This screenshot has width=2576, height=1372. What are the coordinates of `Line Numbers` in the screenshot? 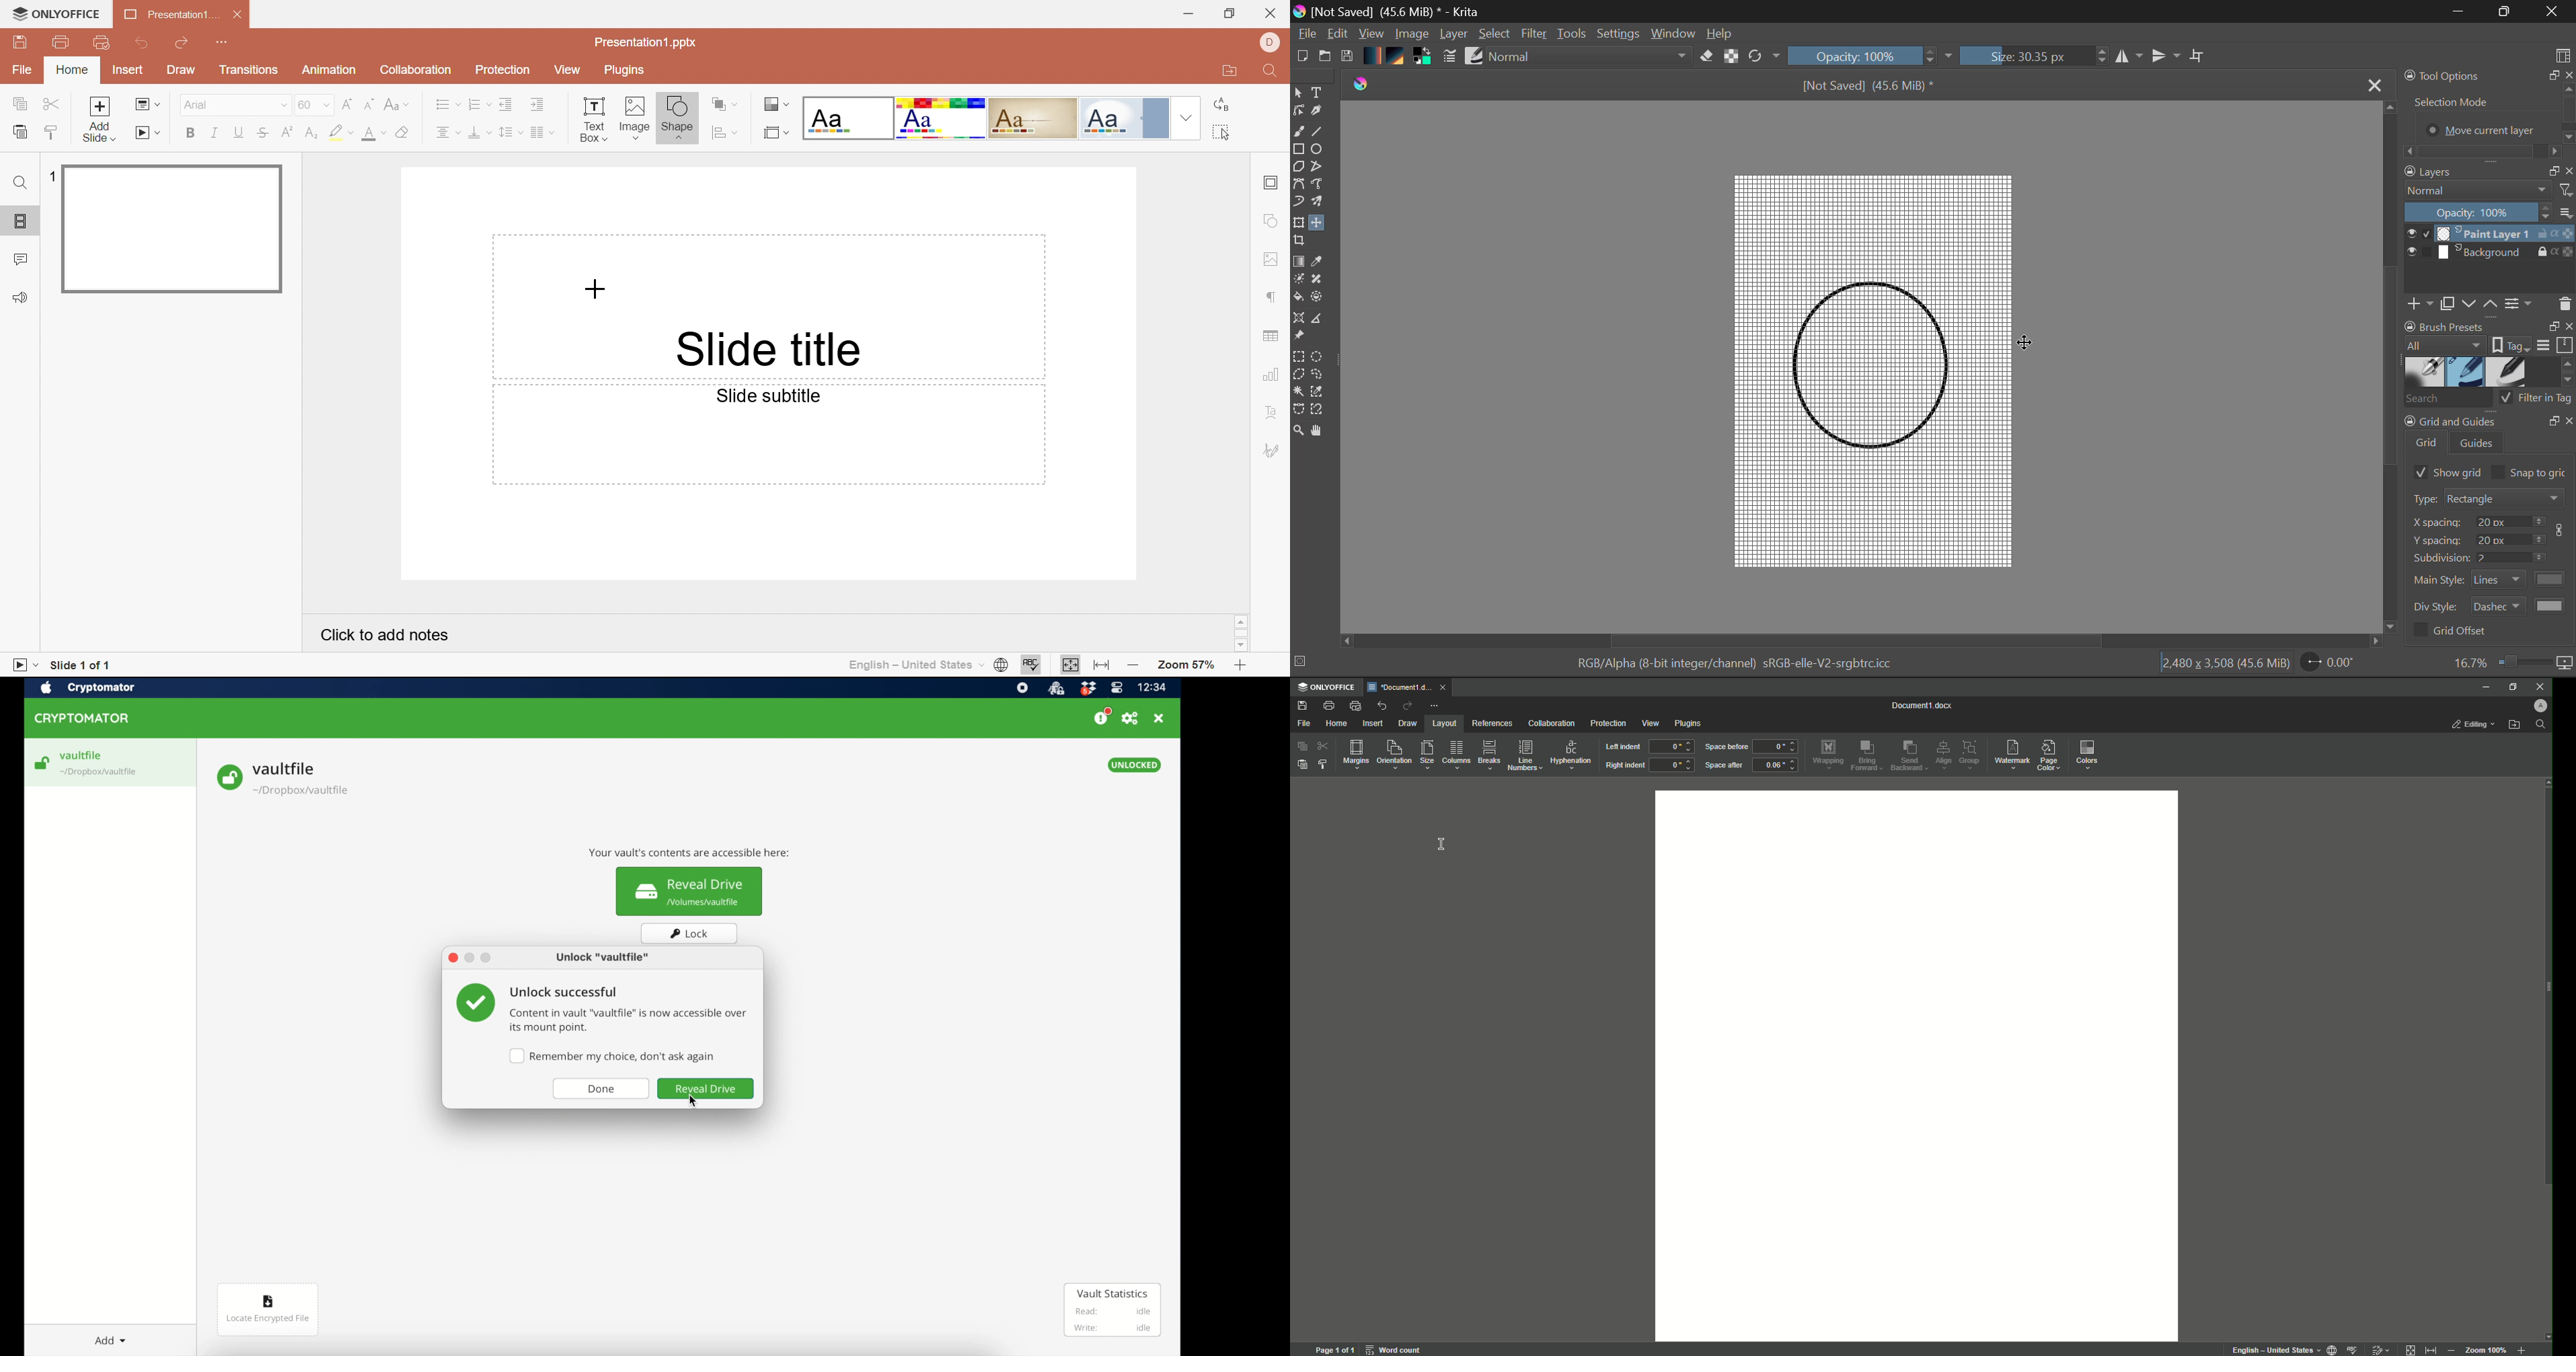 It's located at (1525, 756).